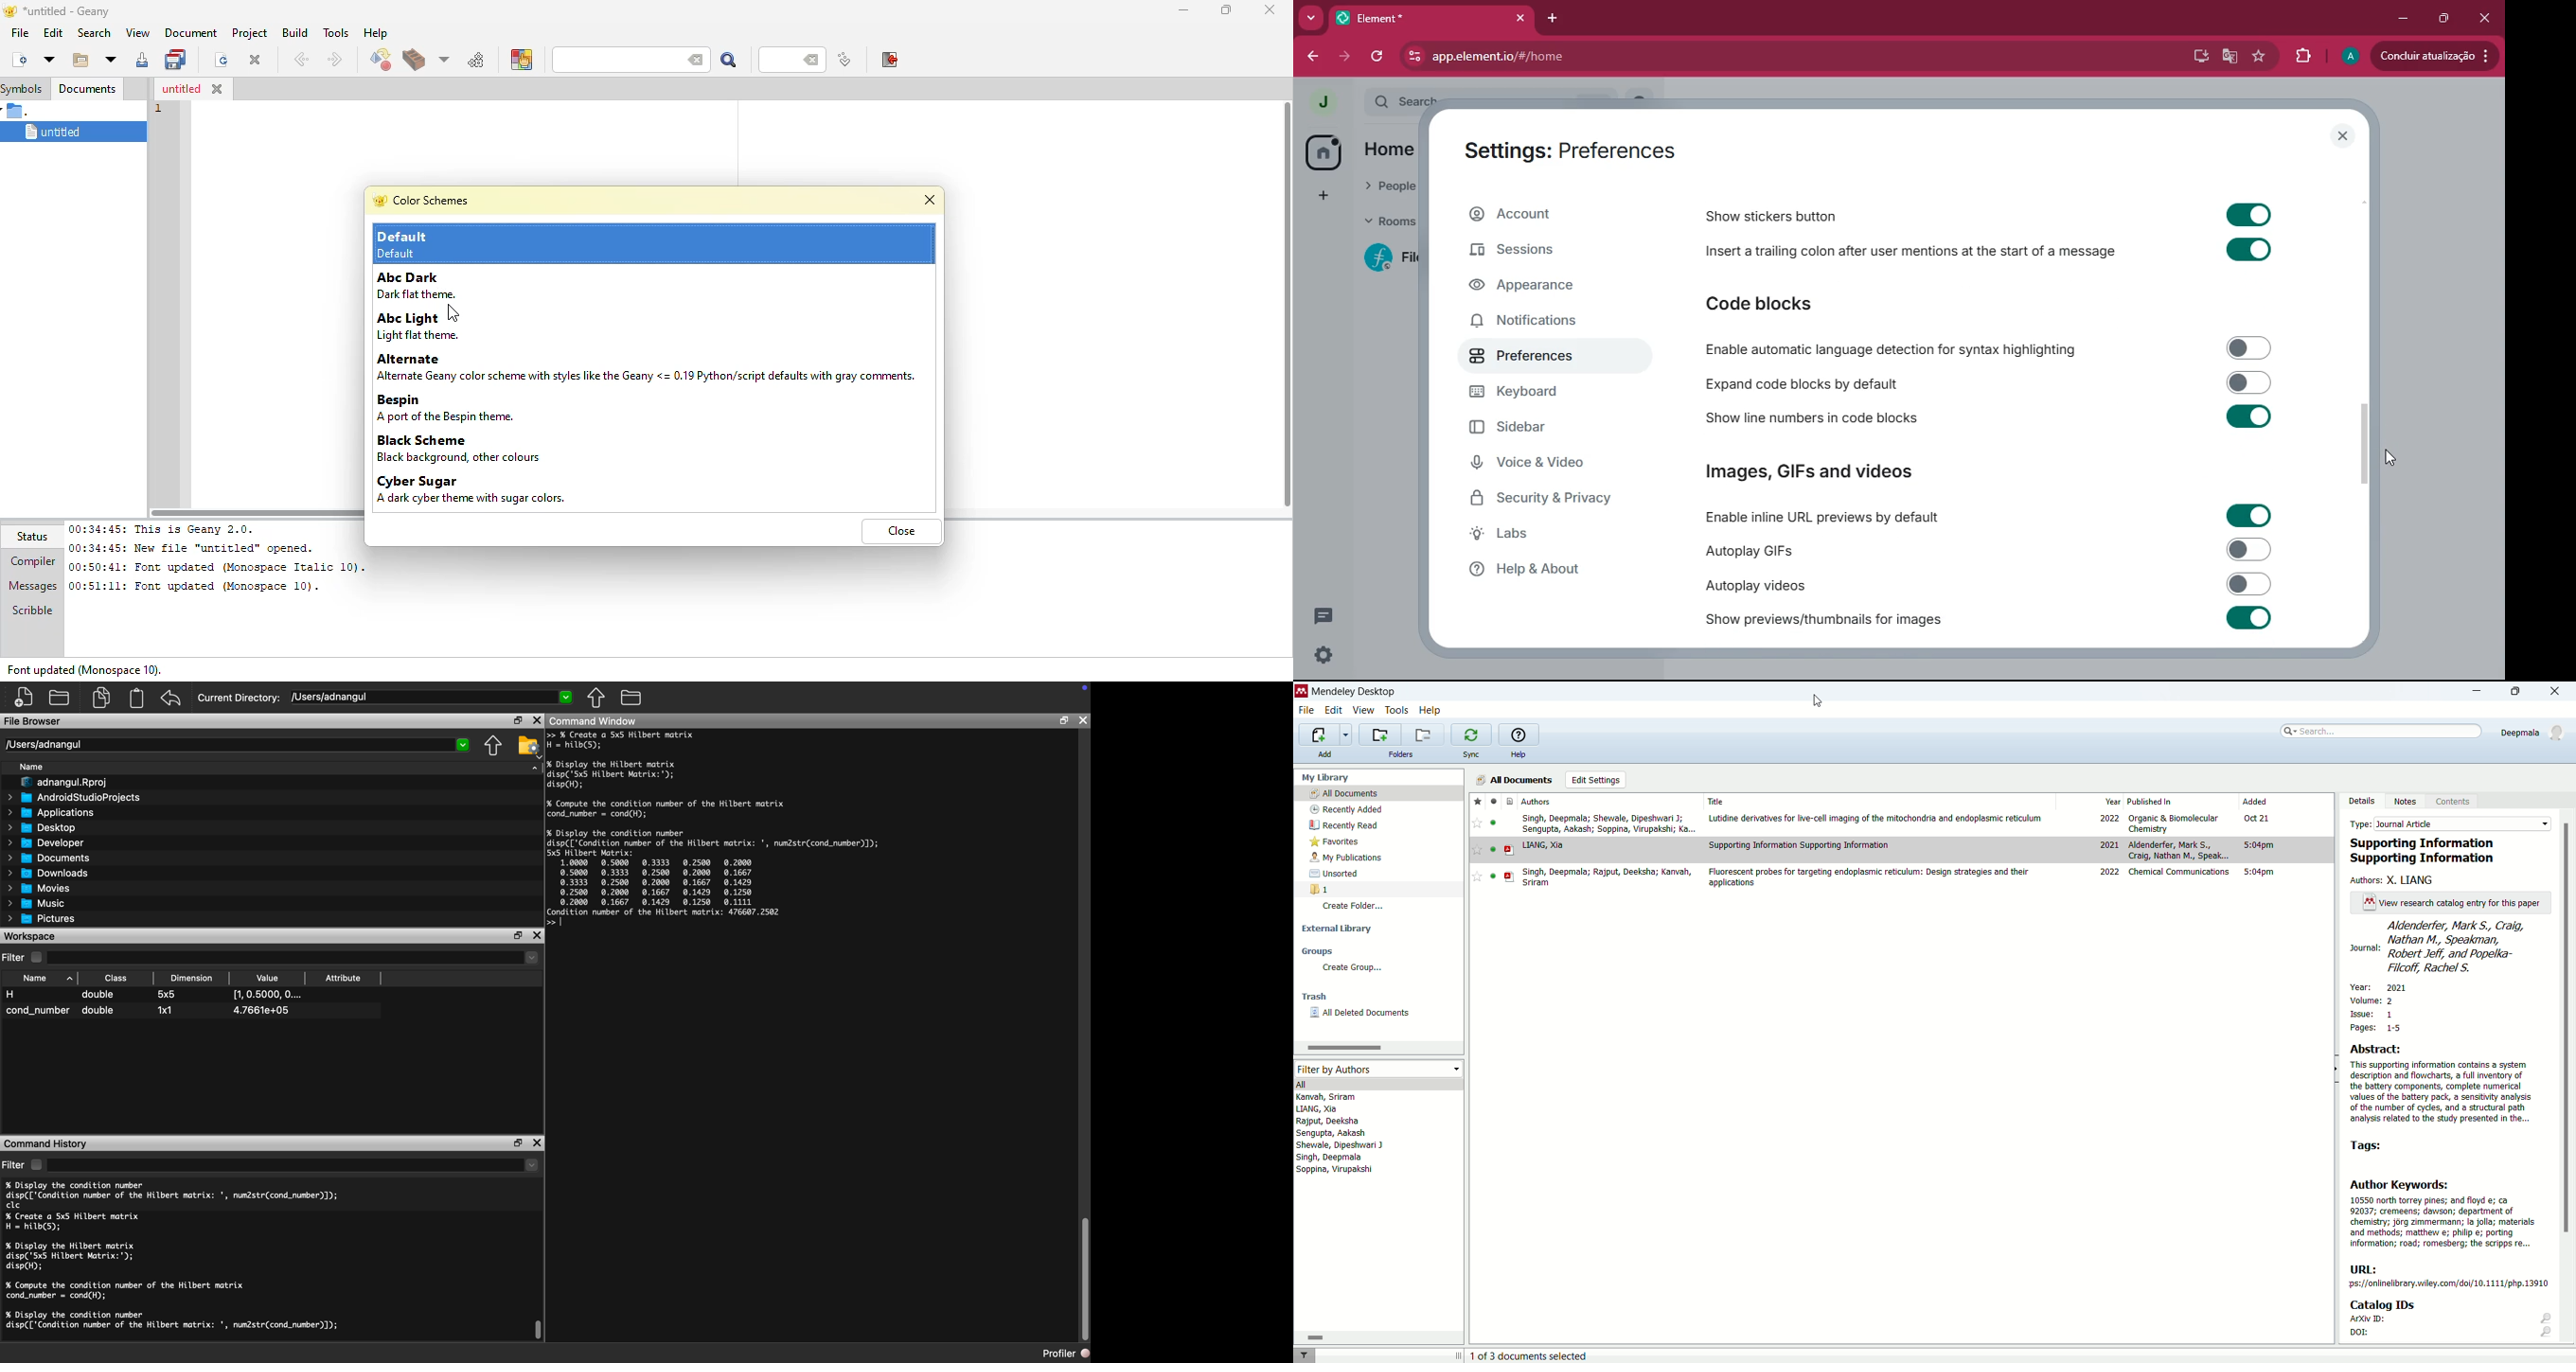  Describe the element at coordinates (1818, 700) in the screenshot. I see `cursor` at that location.